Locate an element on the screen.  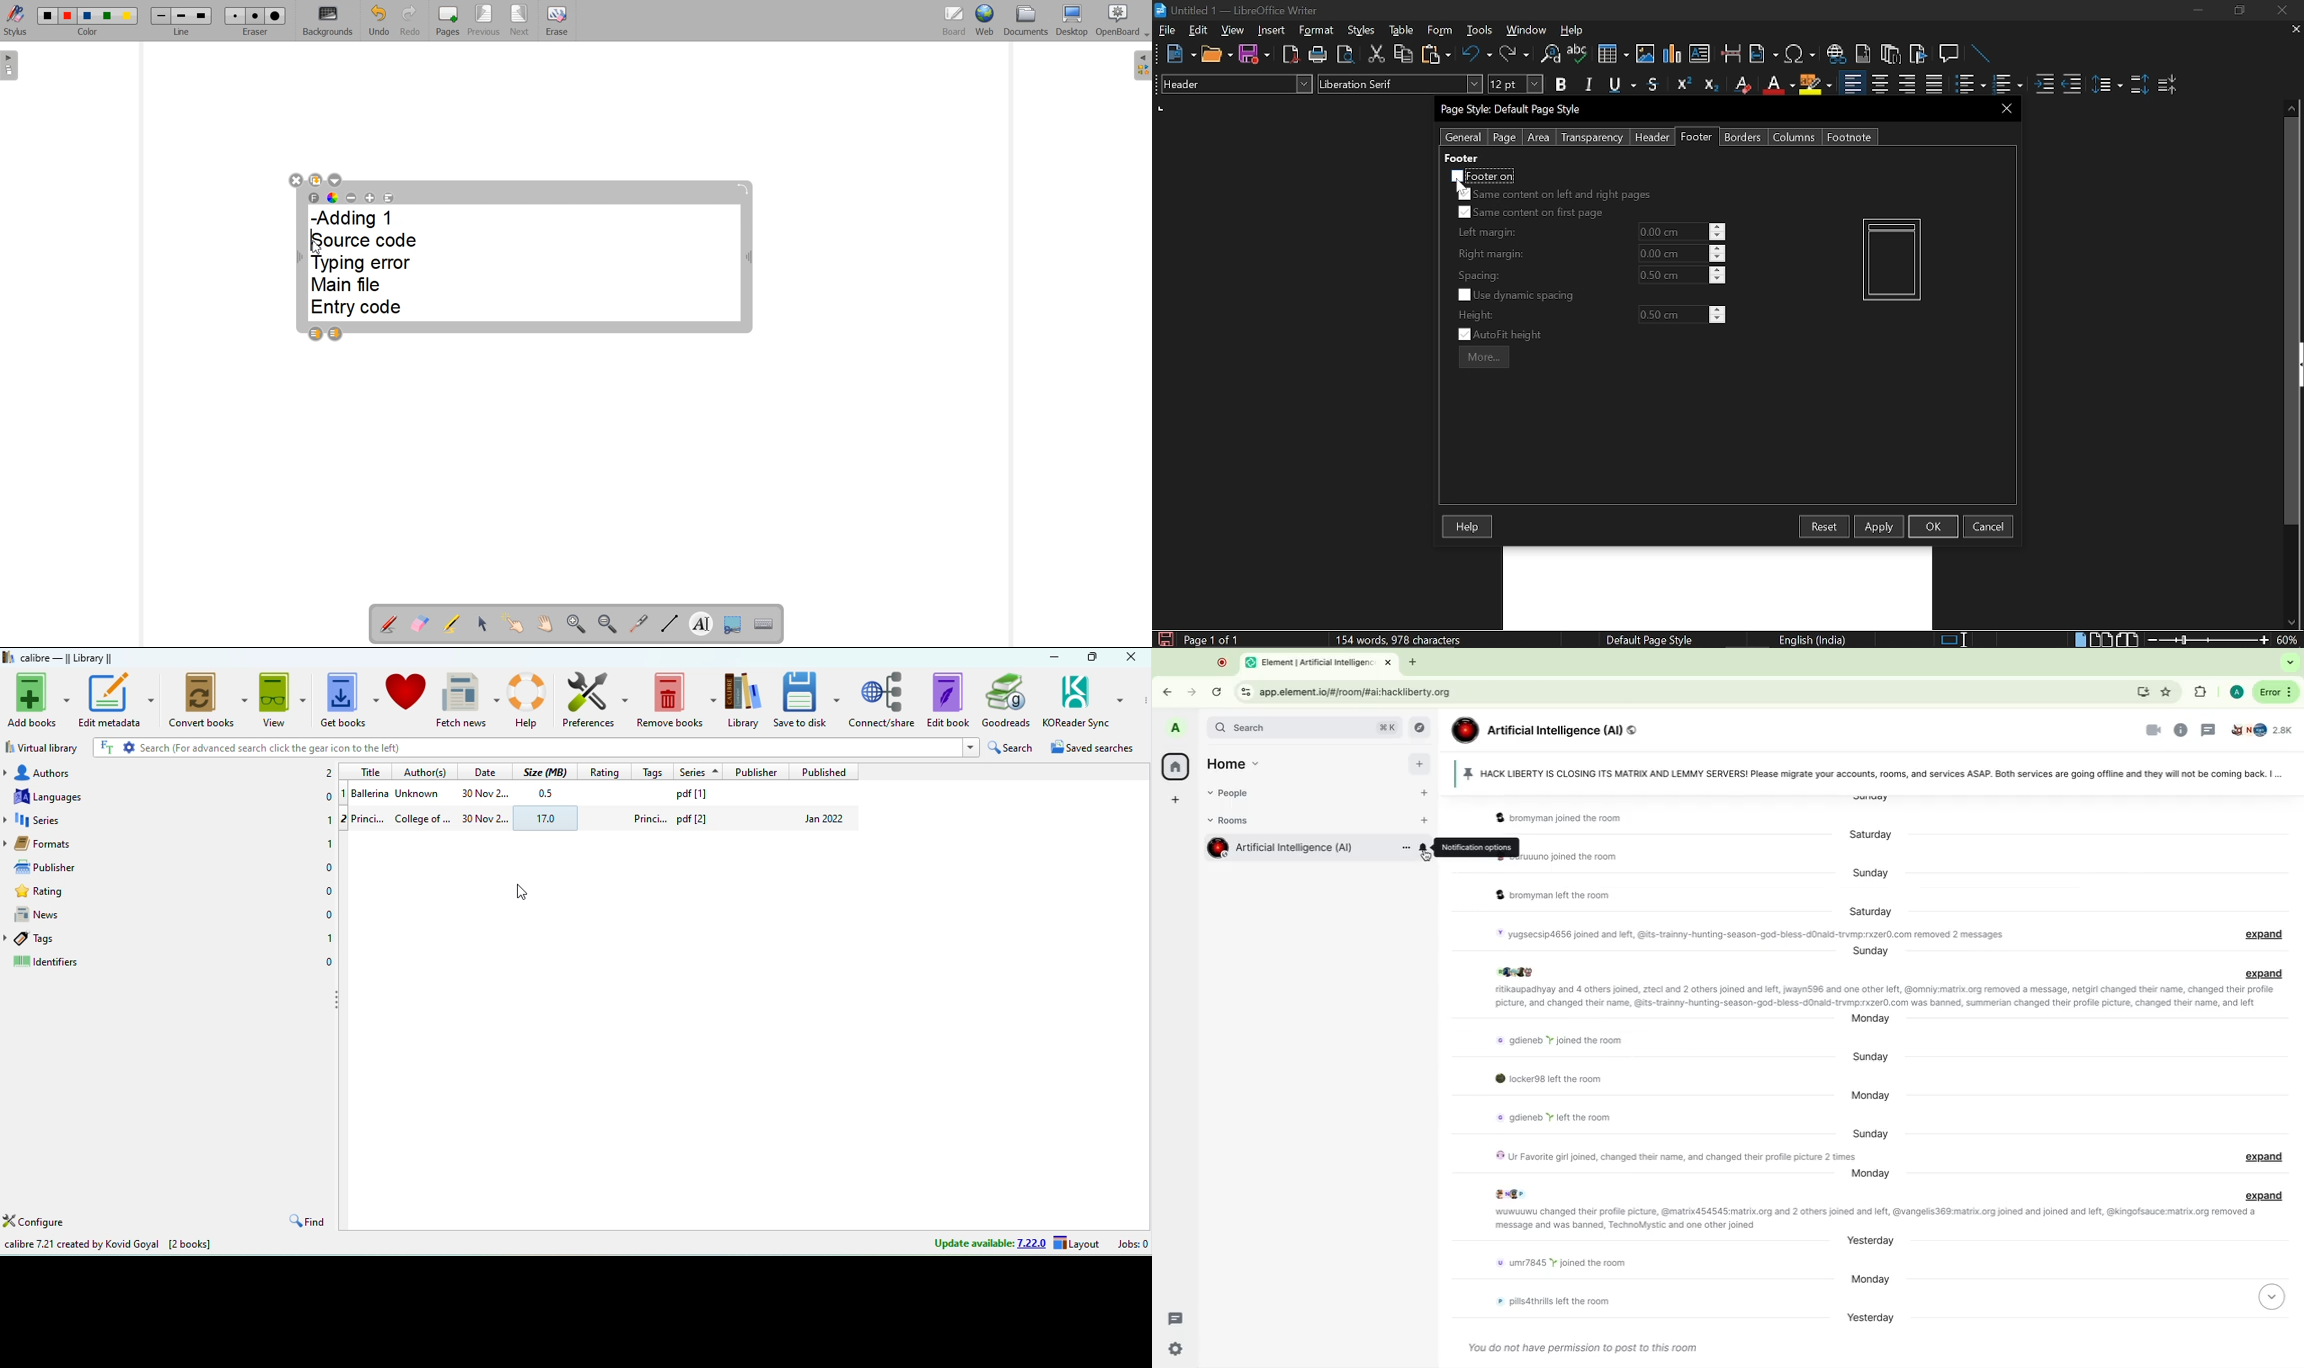
Create space is located at coordinates (1176, 801).